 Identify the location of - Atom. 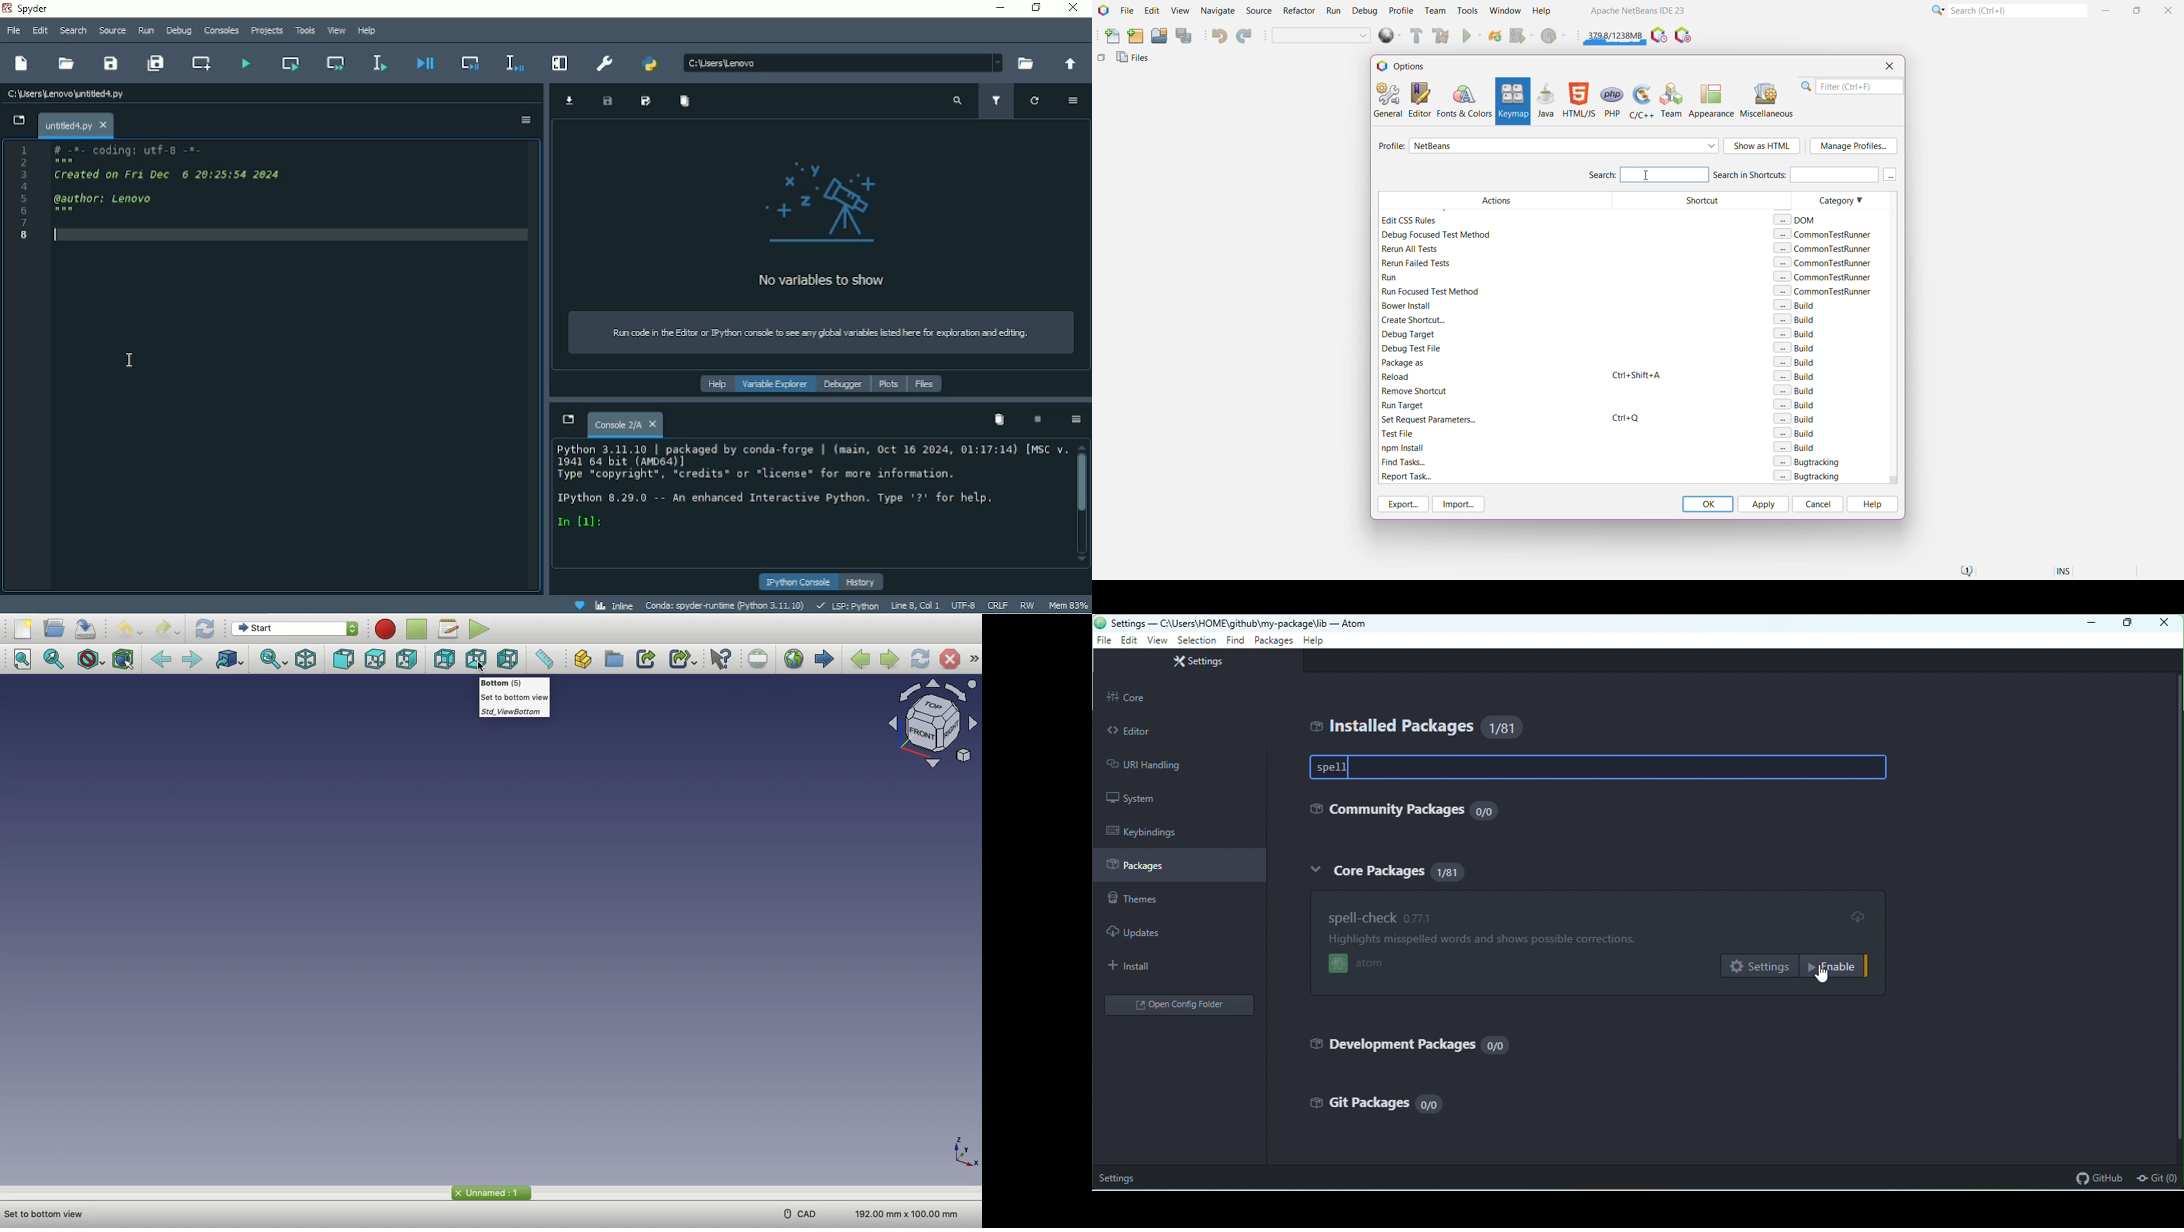
(1347, 624).